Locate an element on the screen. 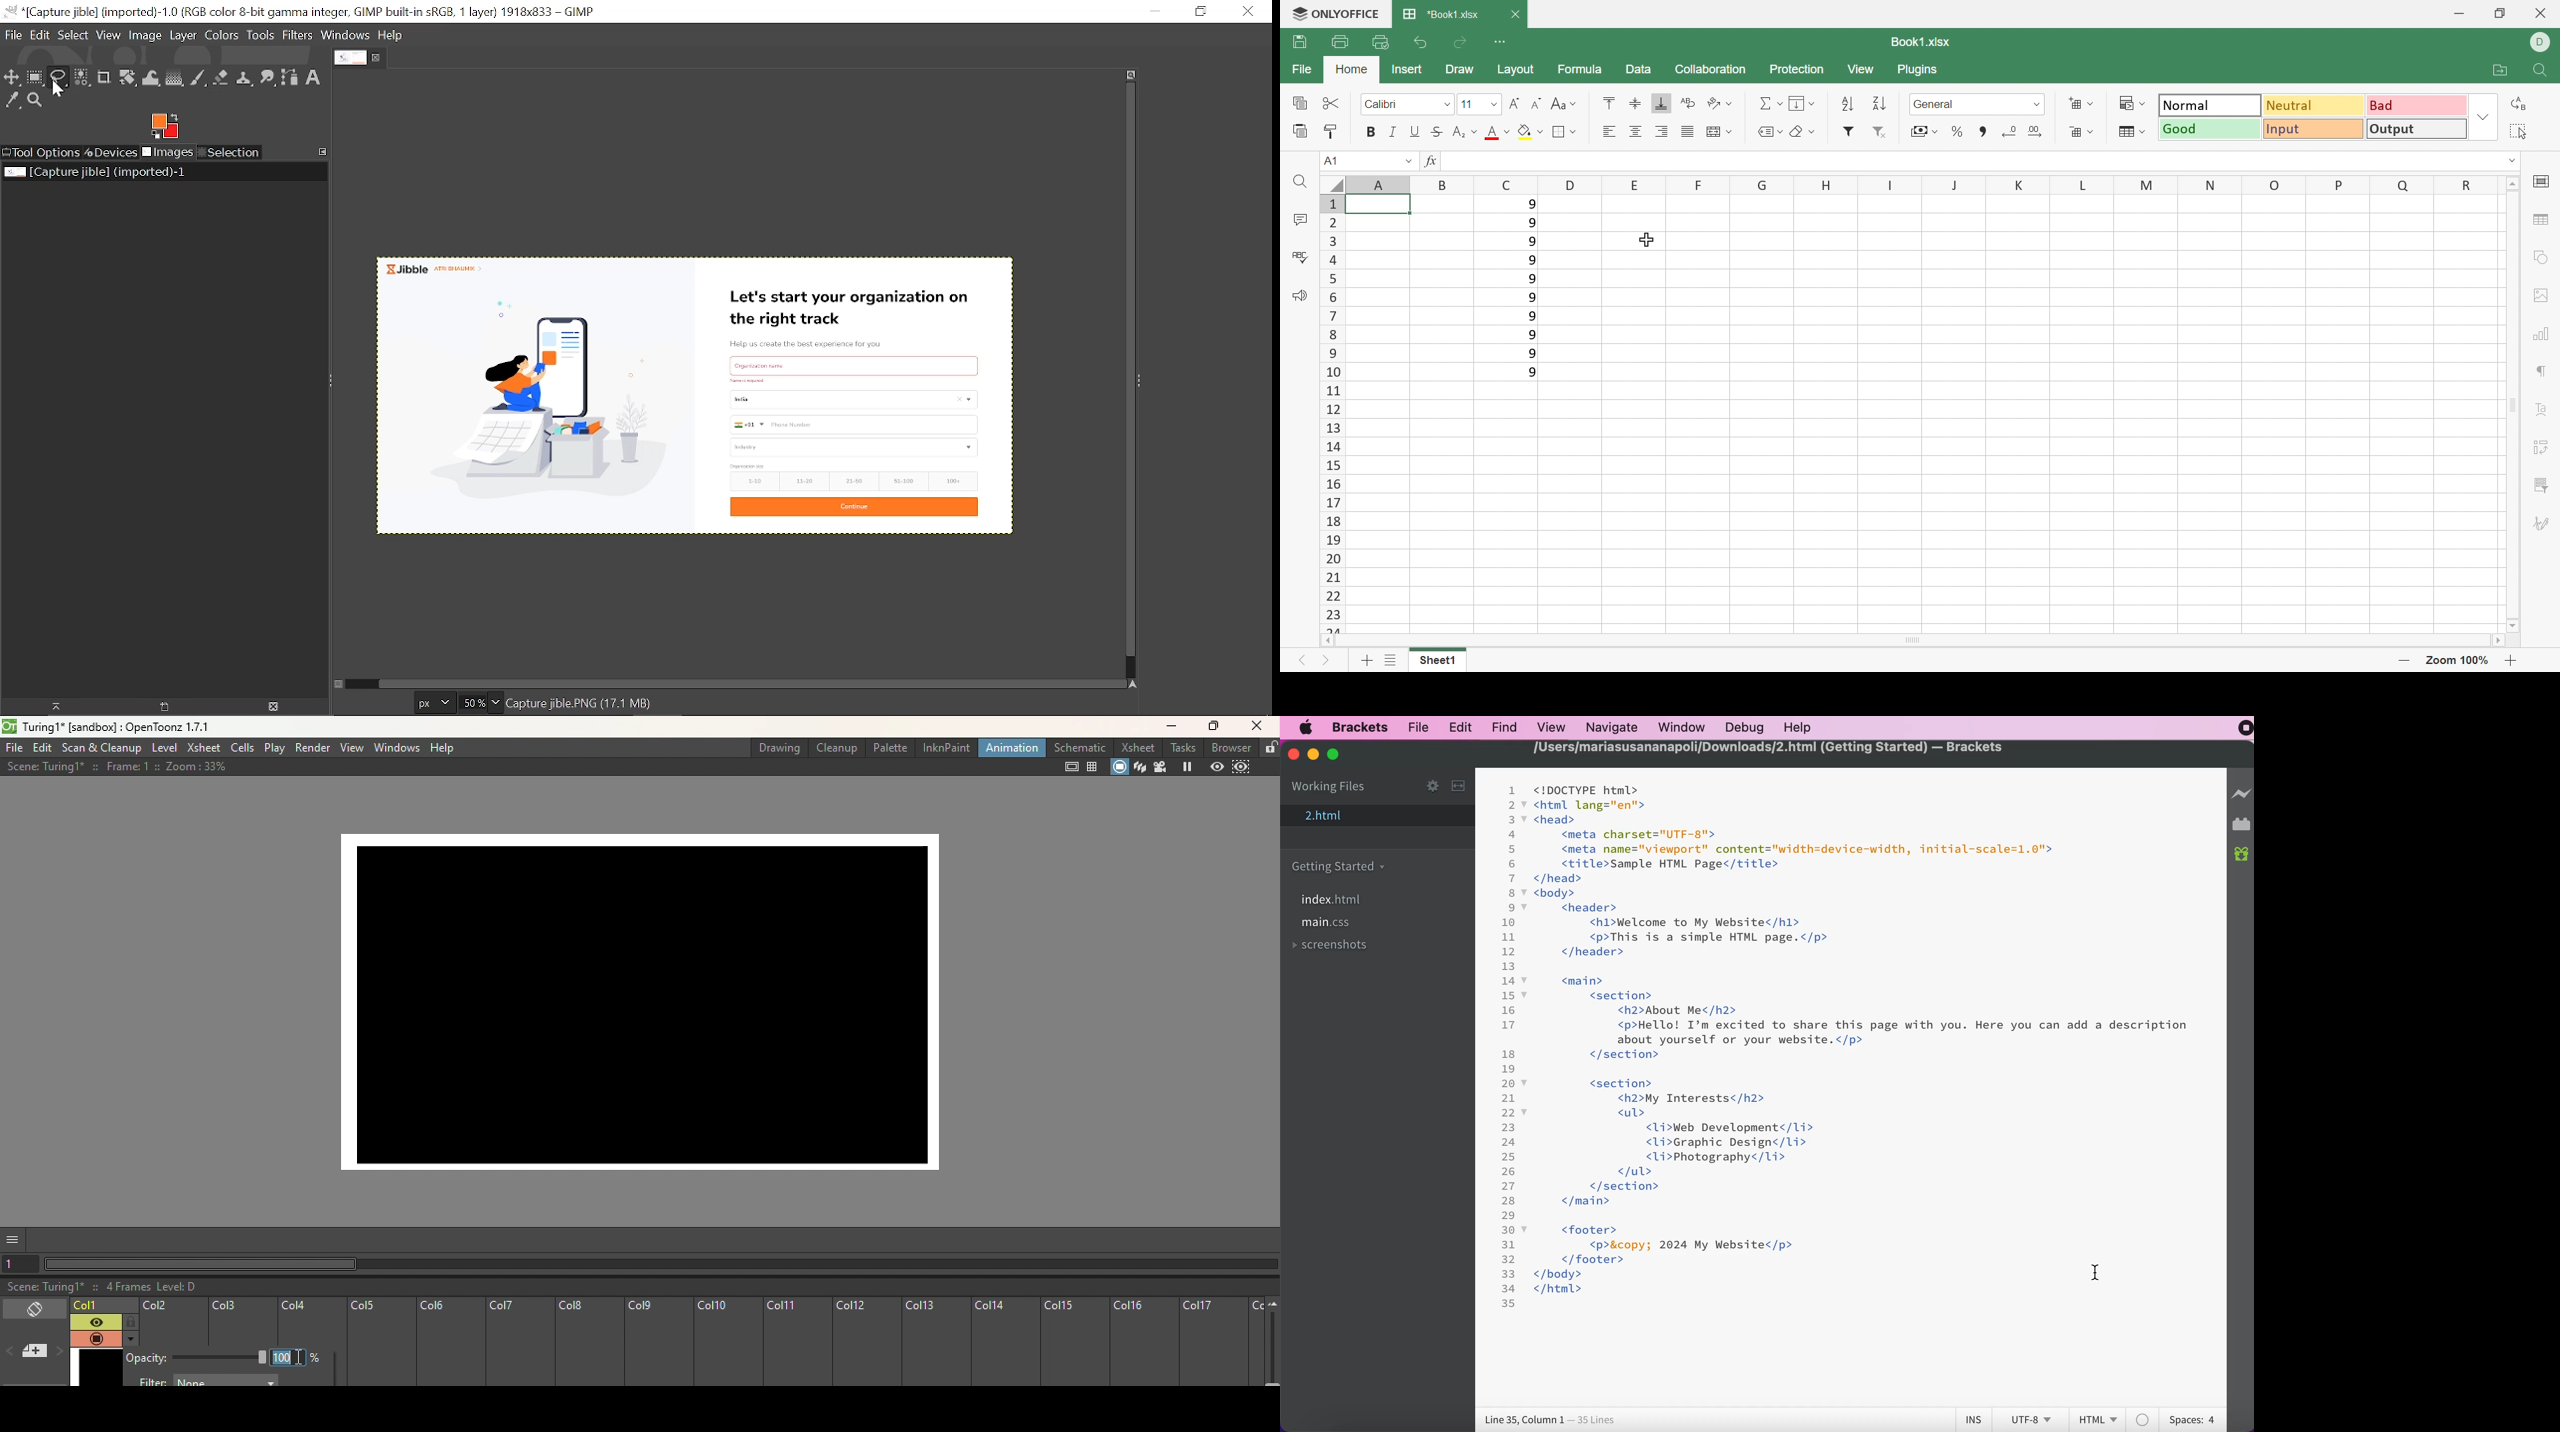  Cut is located at coordinates (1331, 100).